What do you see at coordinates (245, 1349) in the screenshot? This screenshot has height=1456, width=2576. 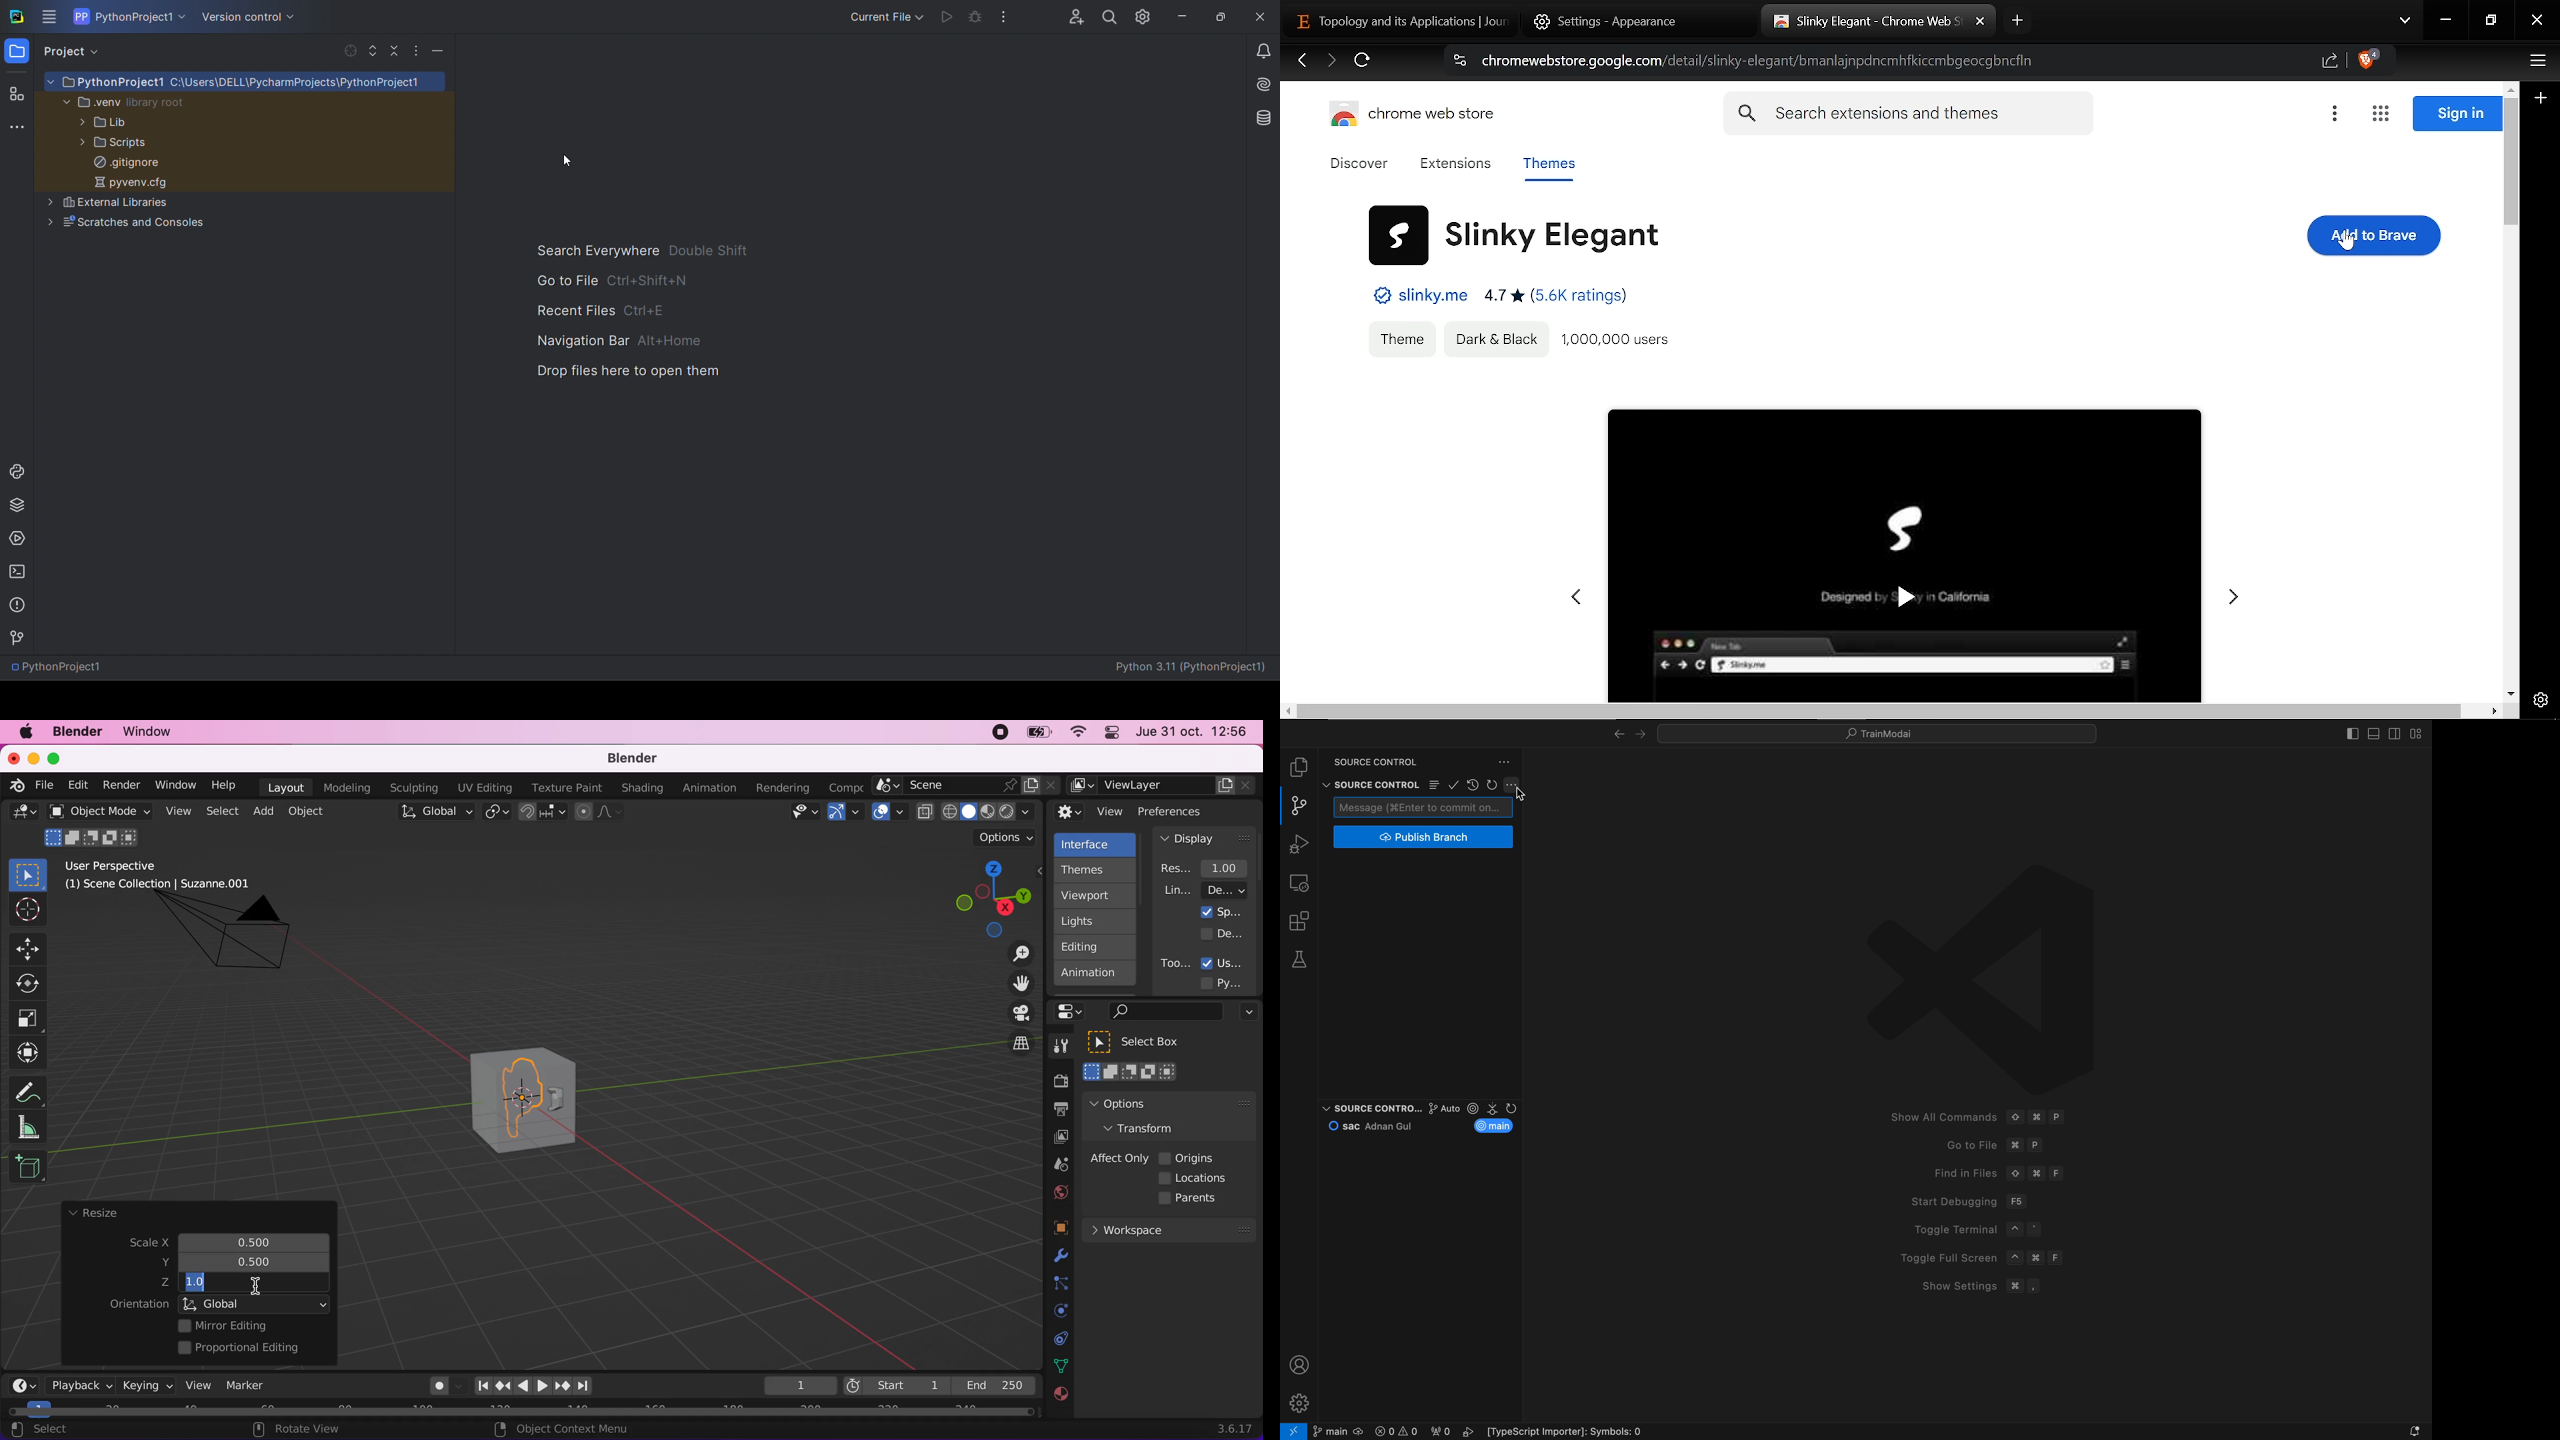 I see `proportional editing` at bounding box center [245, 1349].